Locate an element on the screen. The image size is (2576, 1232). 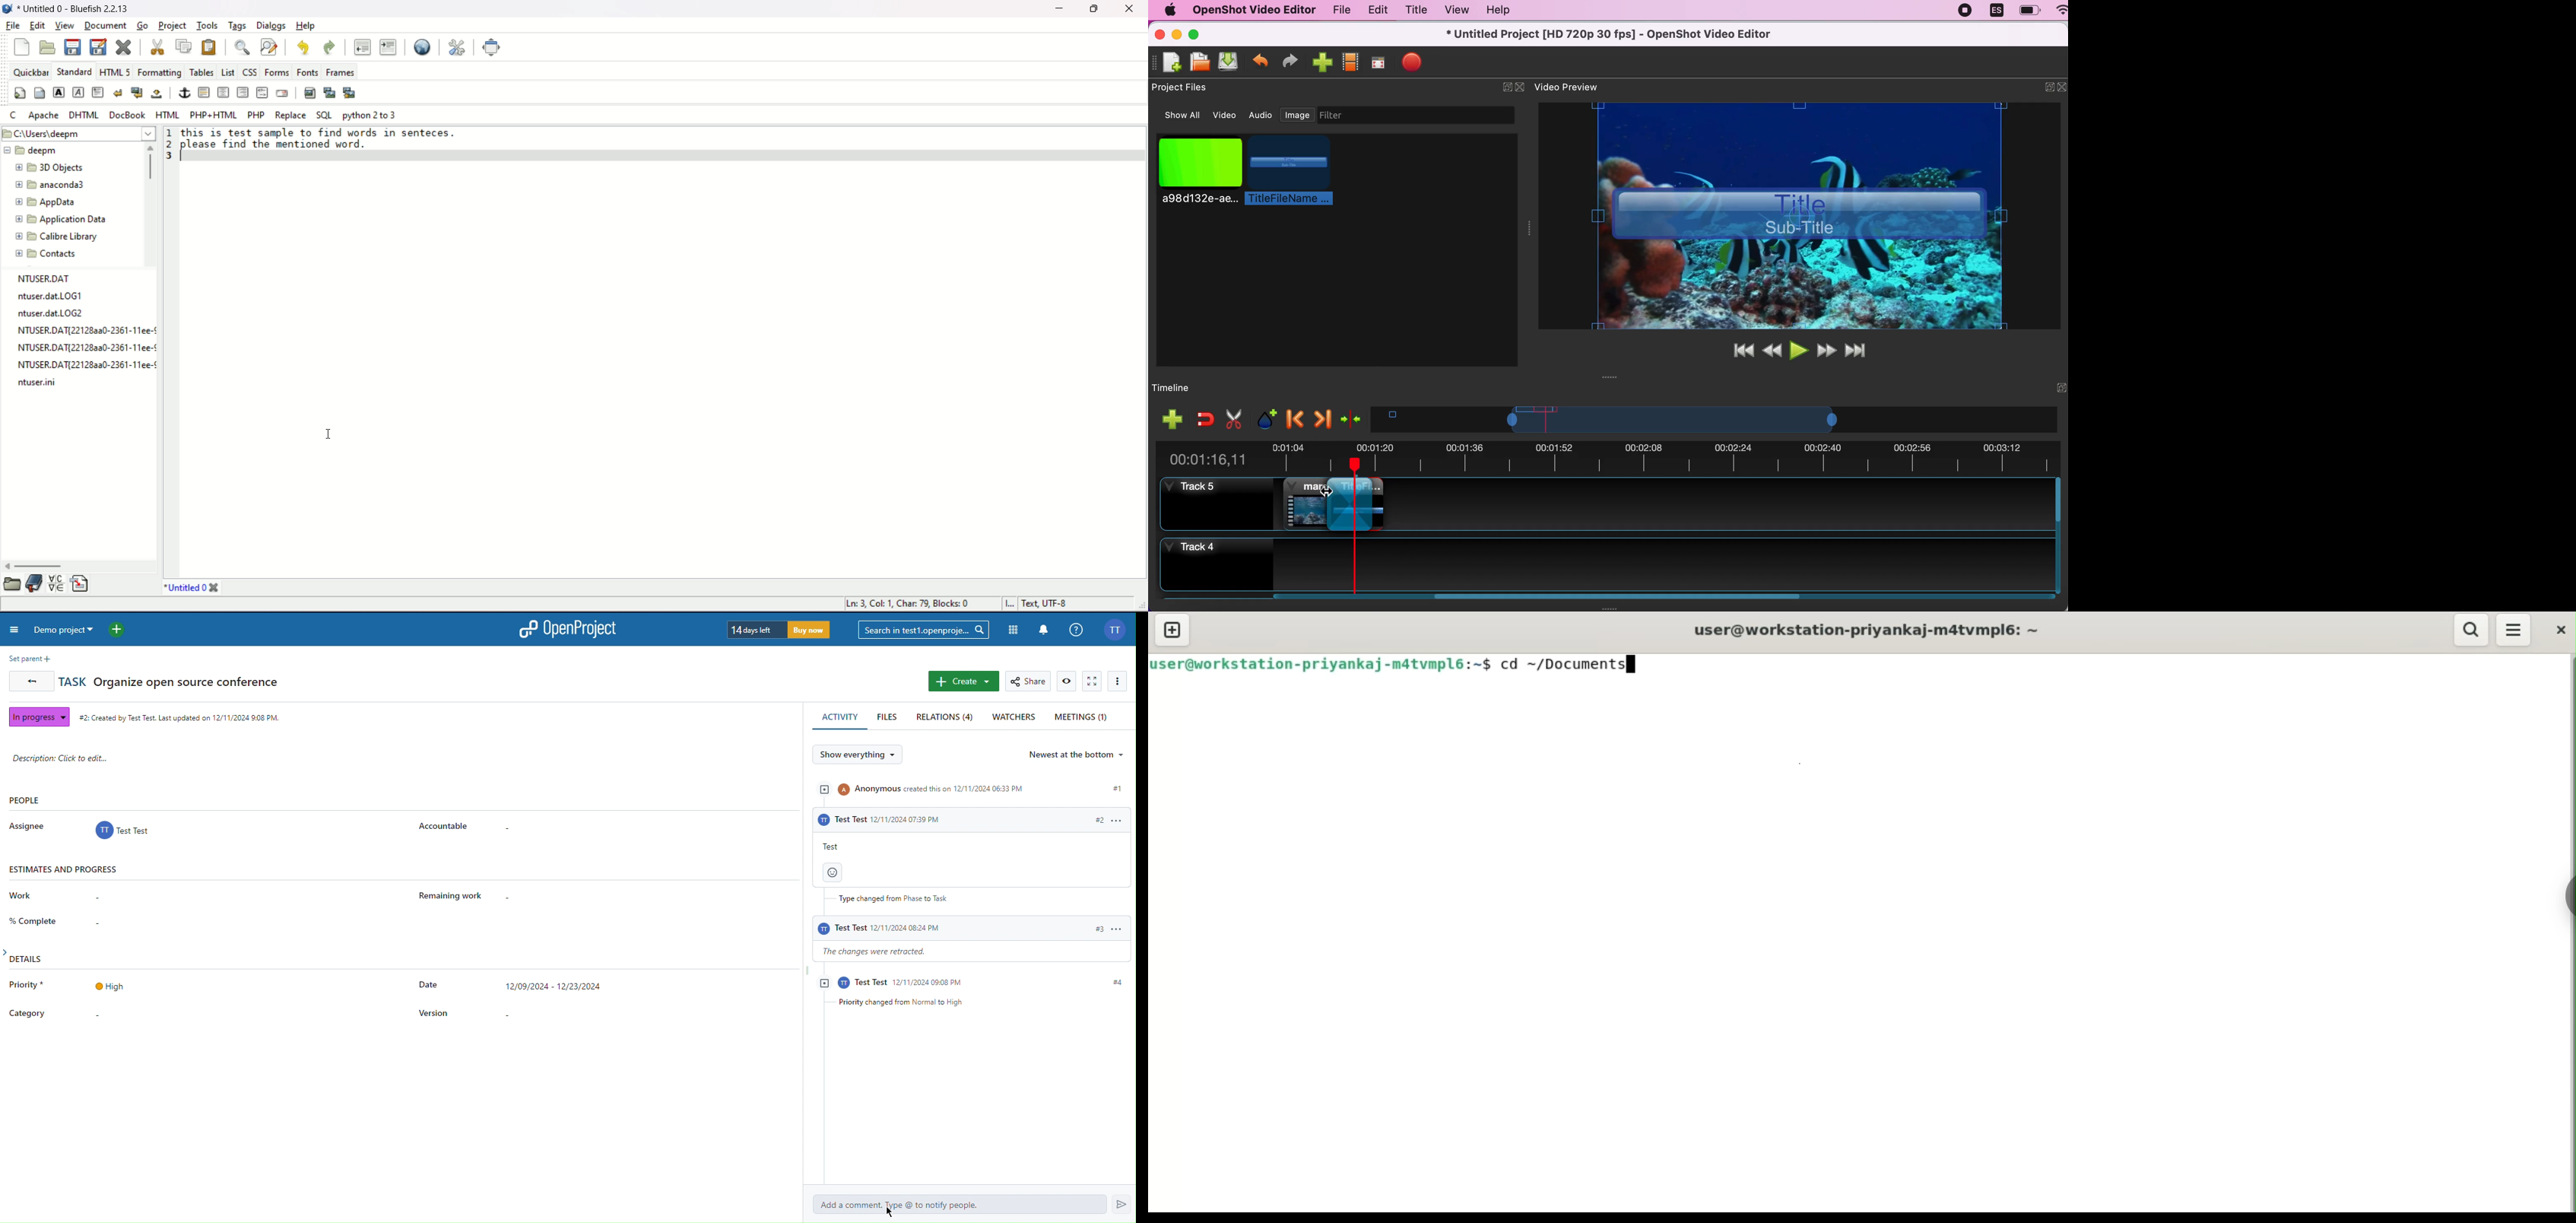
cut is located at coordinates (1232, 419).